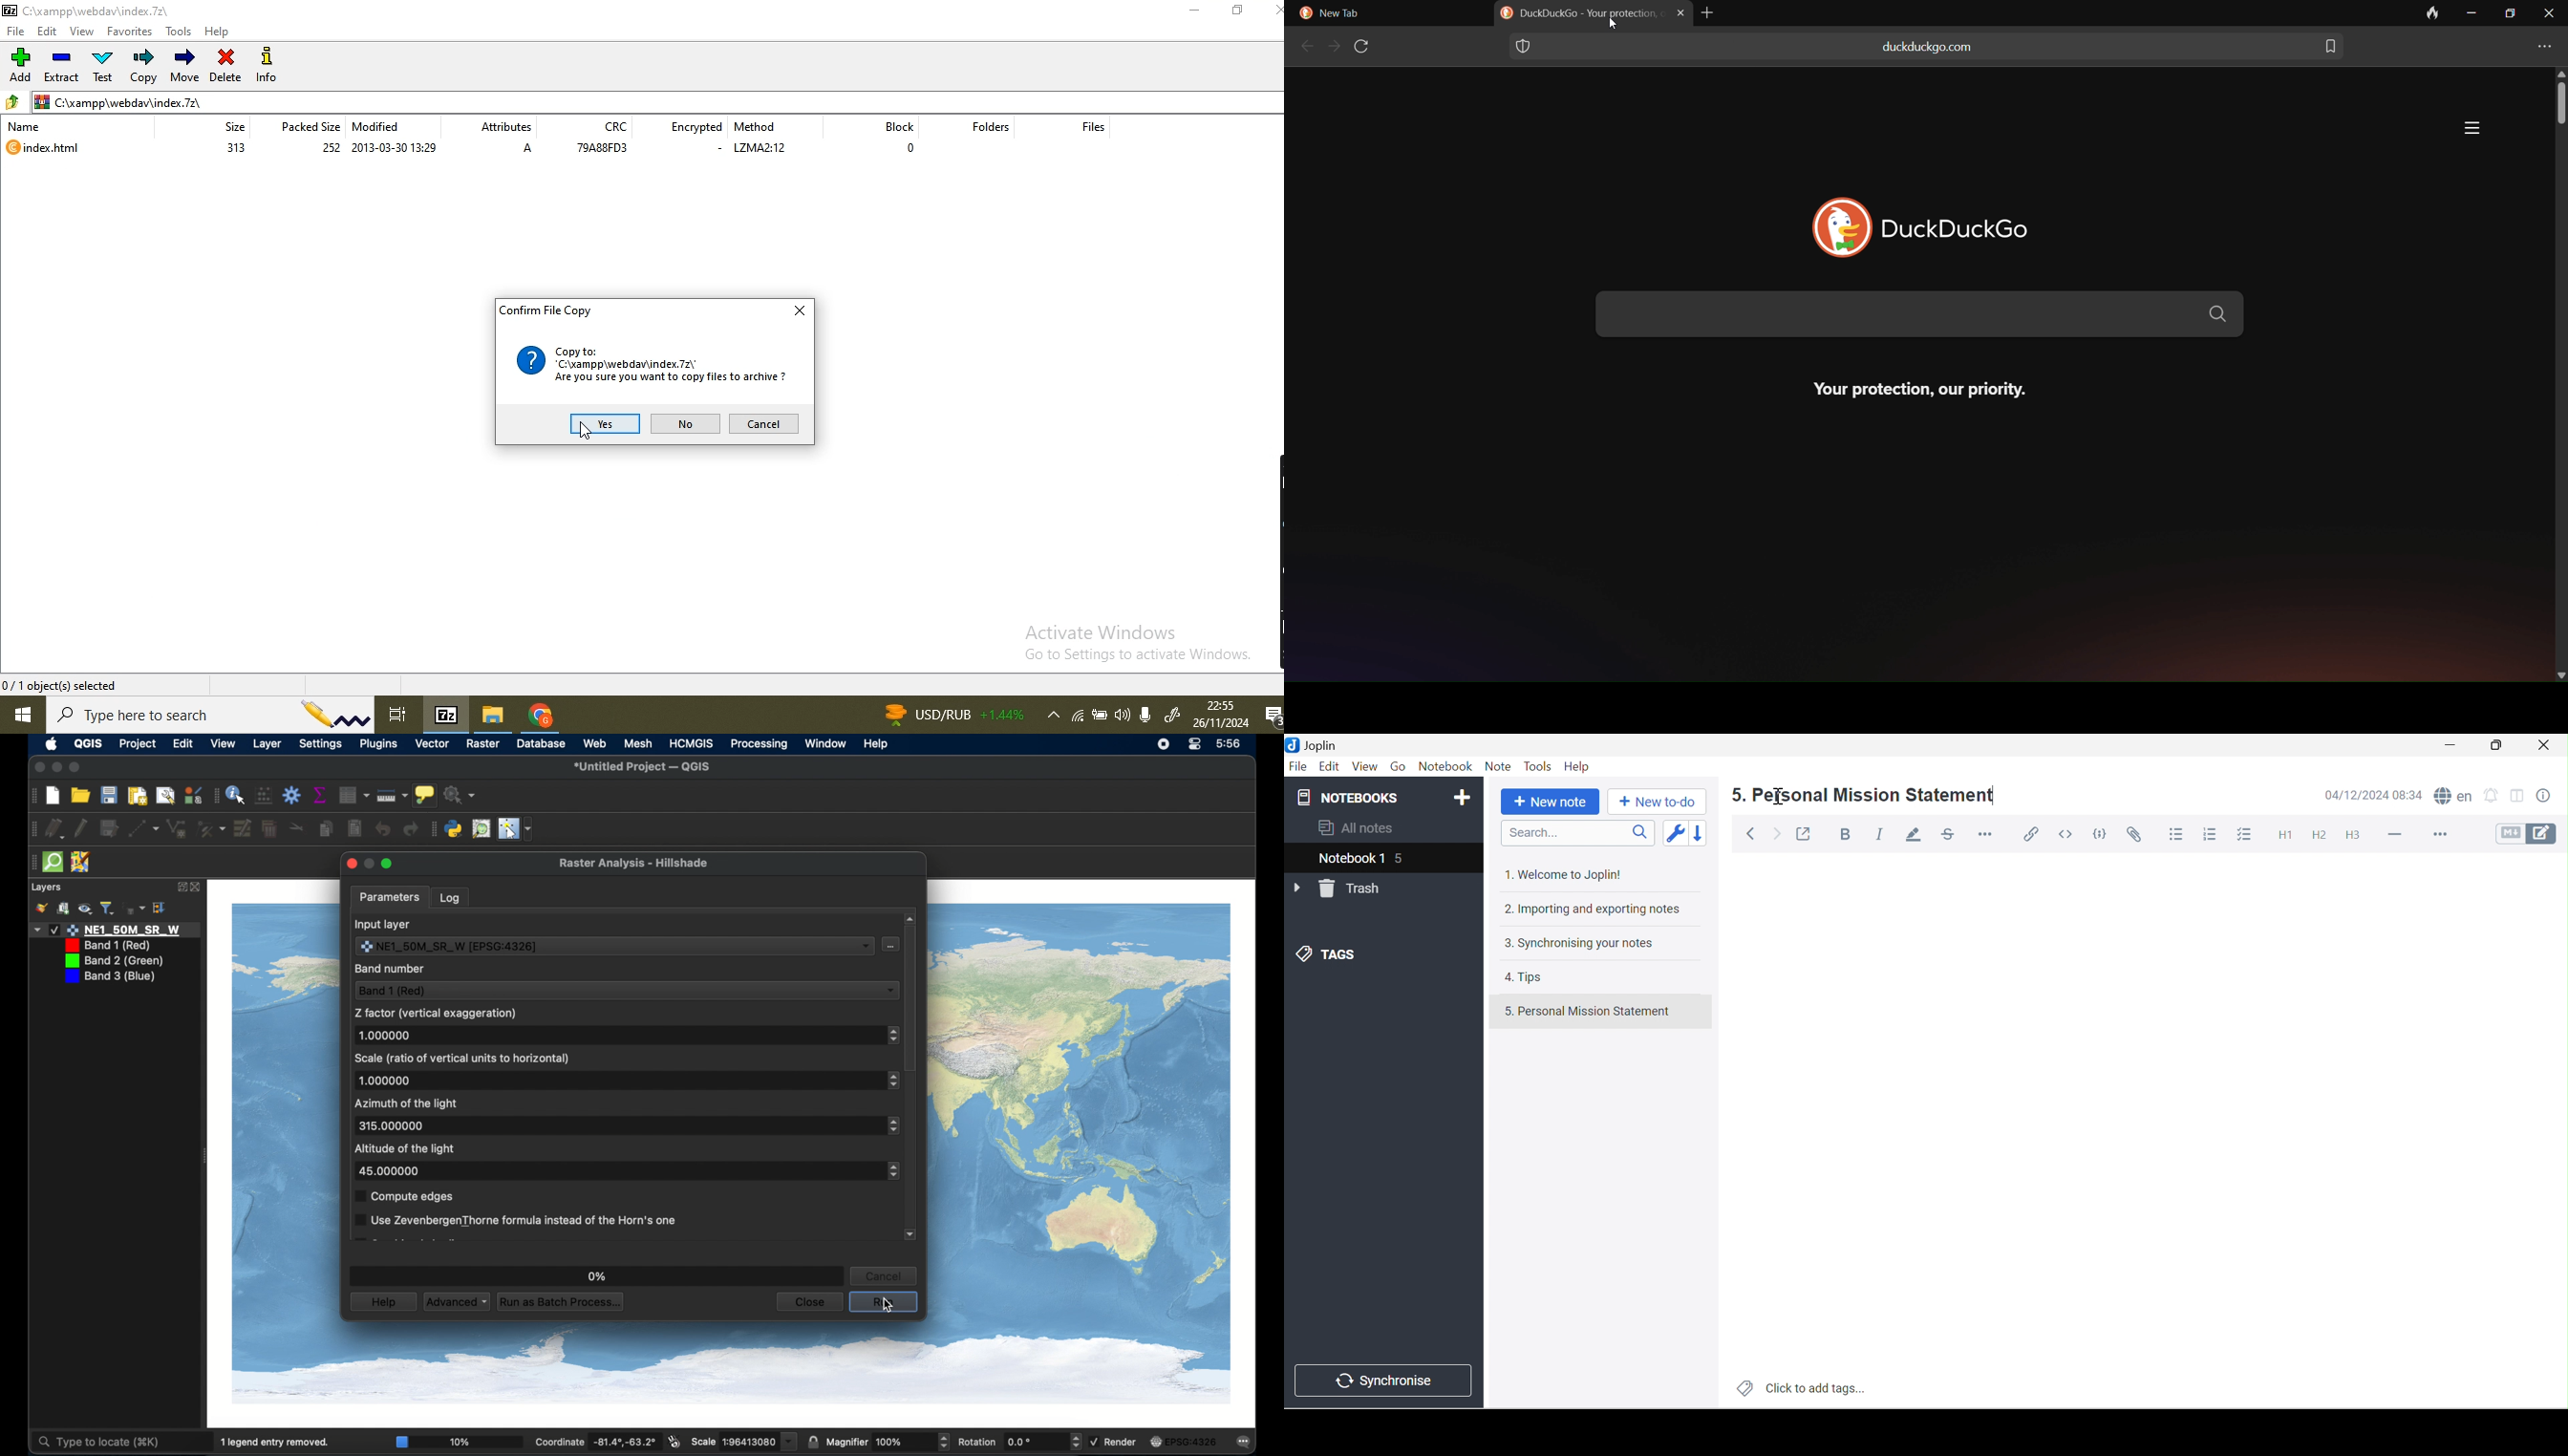 This screenshot has height=1456, width=2576. Describe the element at coordinates (2138, 835) in the screenshot. I see `Attach file` at that location.